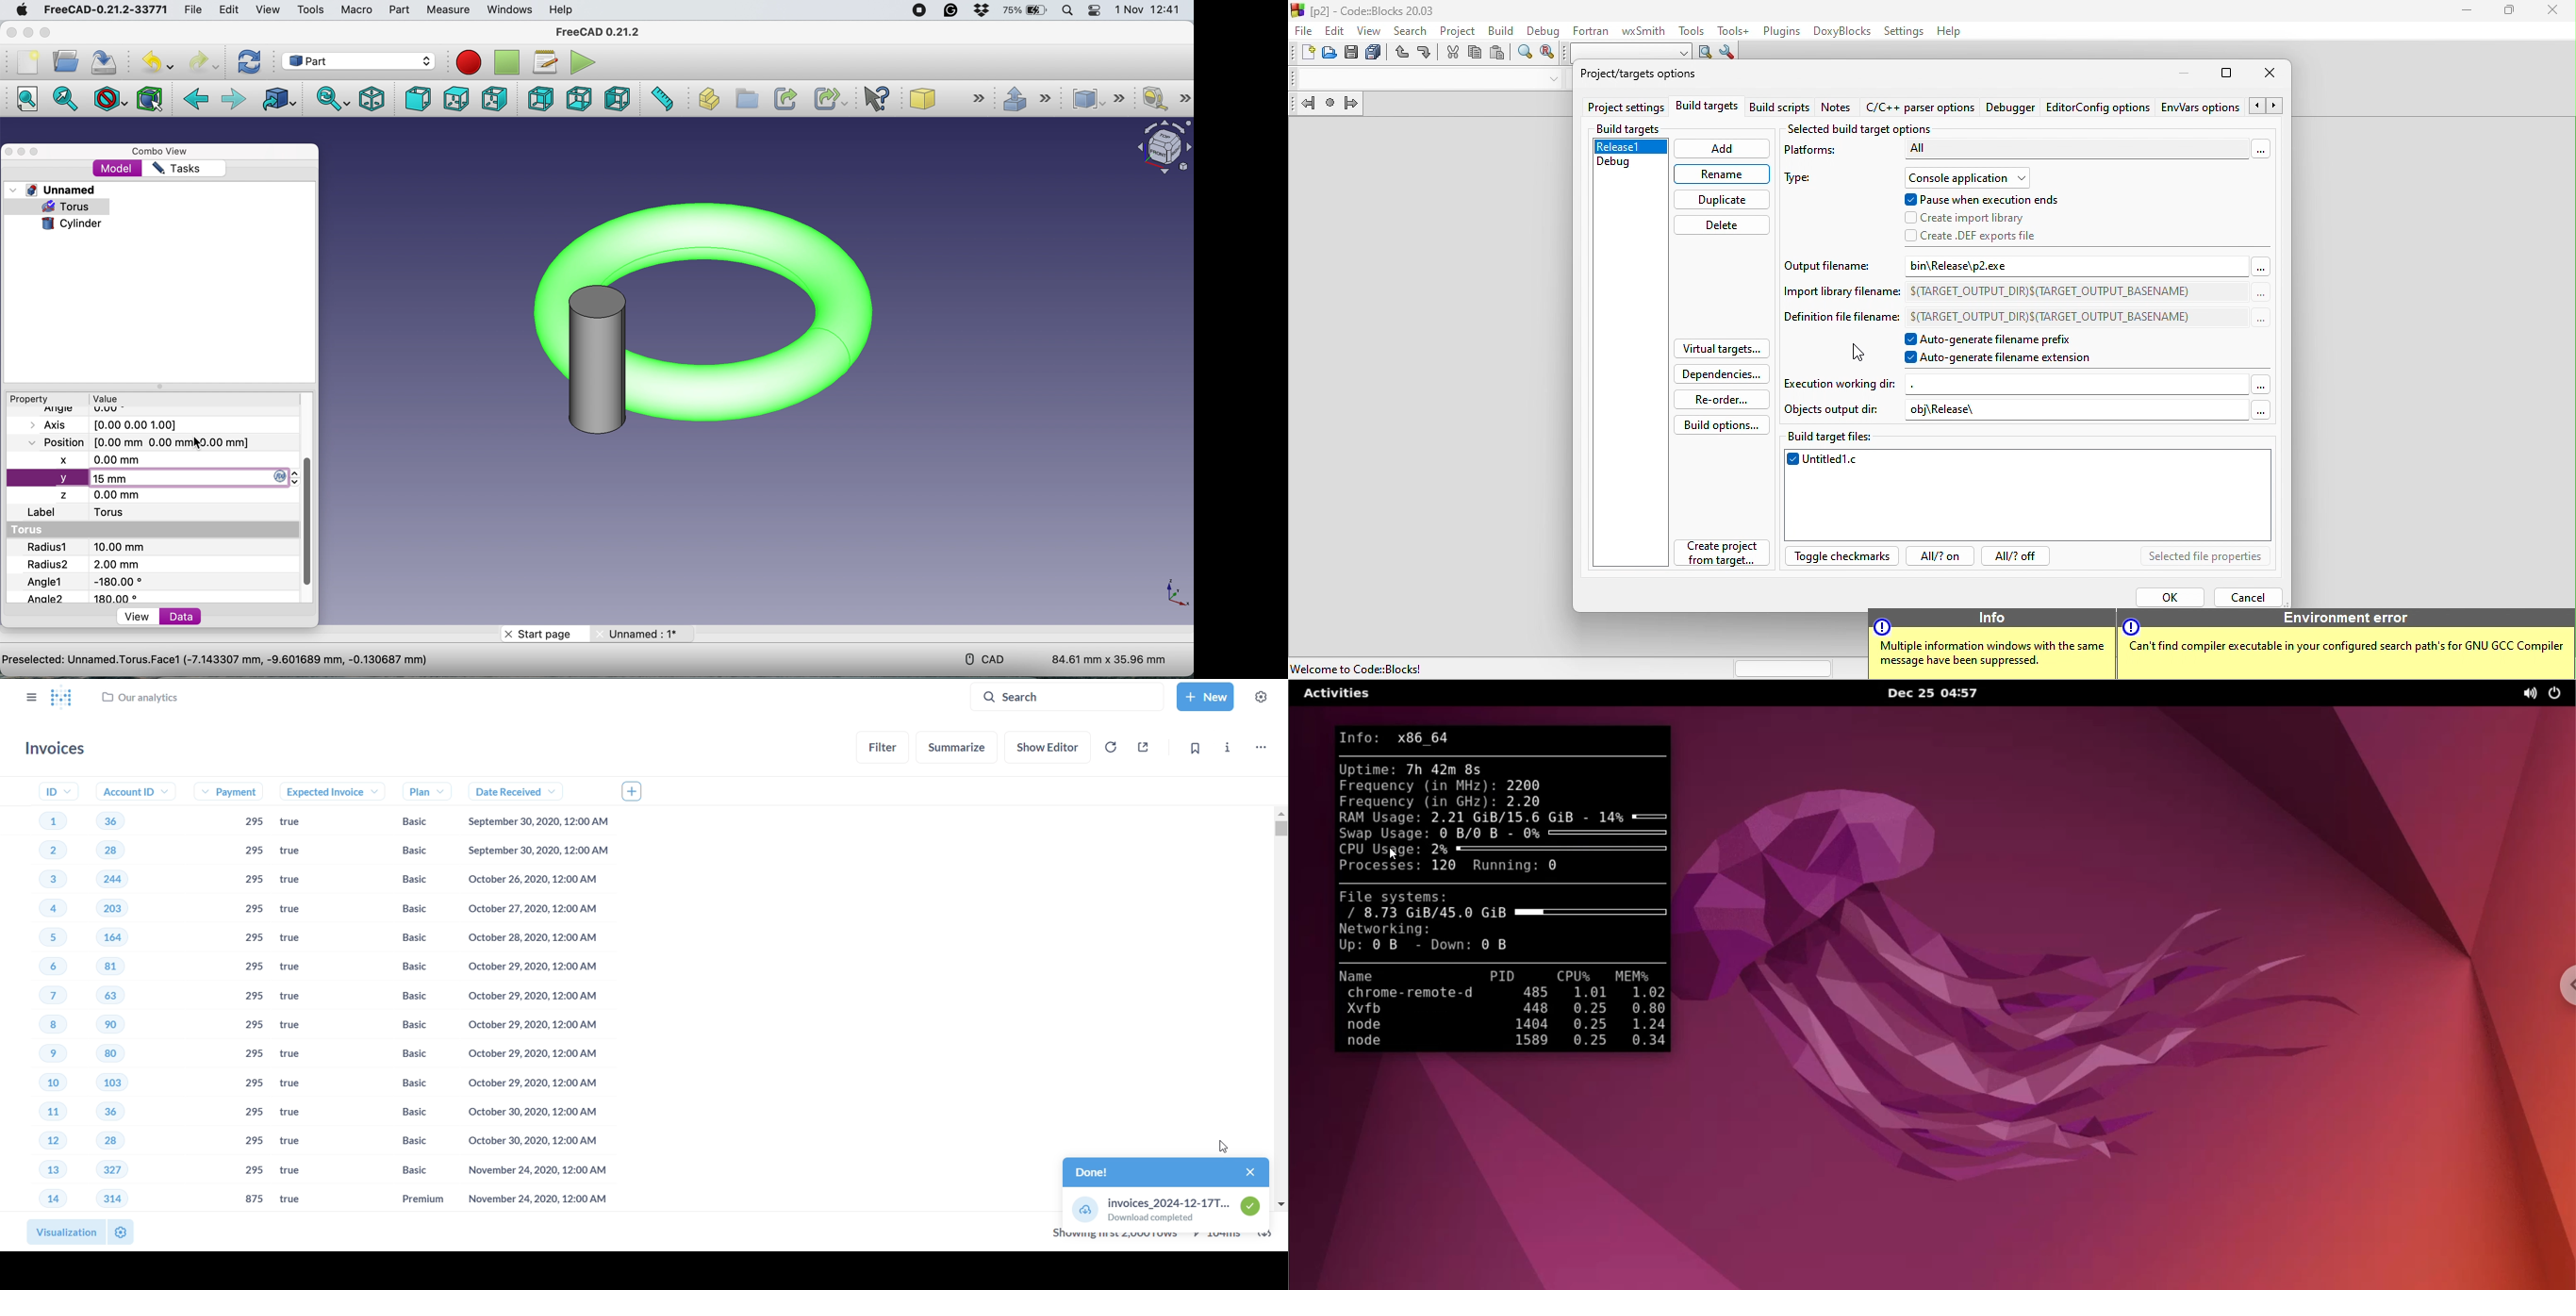 The width and height of the screenshot is (2576, 1316). Describe the element at coordinates (2551, 11) in the screenshot. I see `close` at that location.